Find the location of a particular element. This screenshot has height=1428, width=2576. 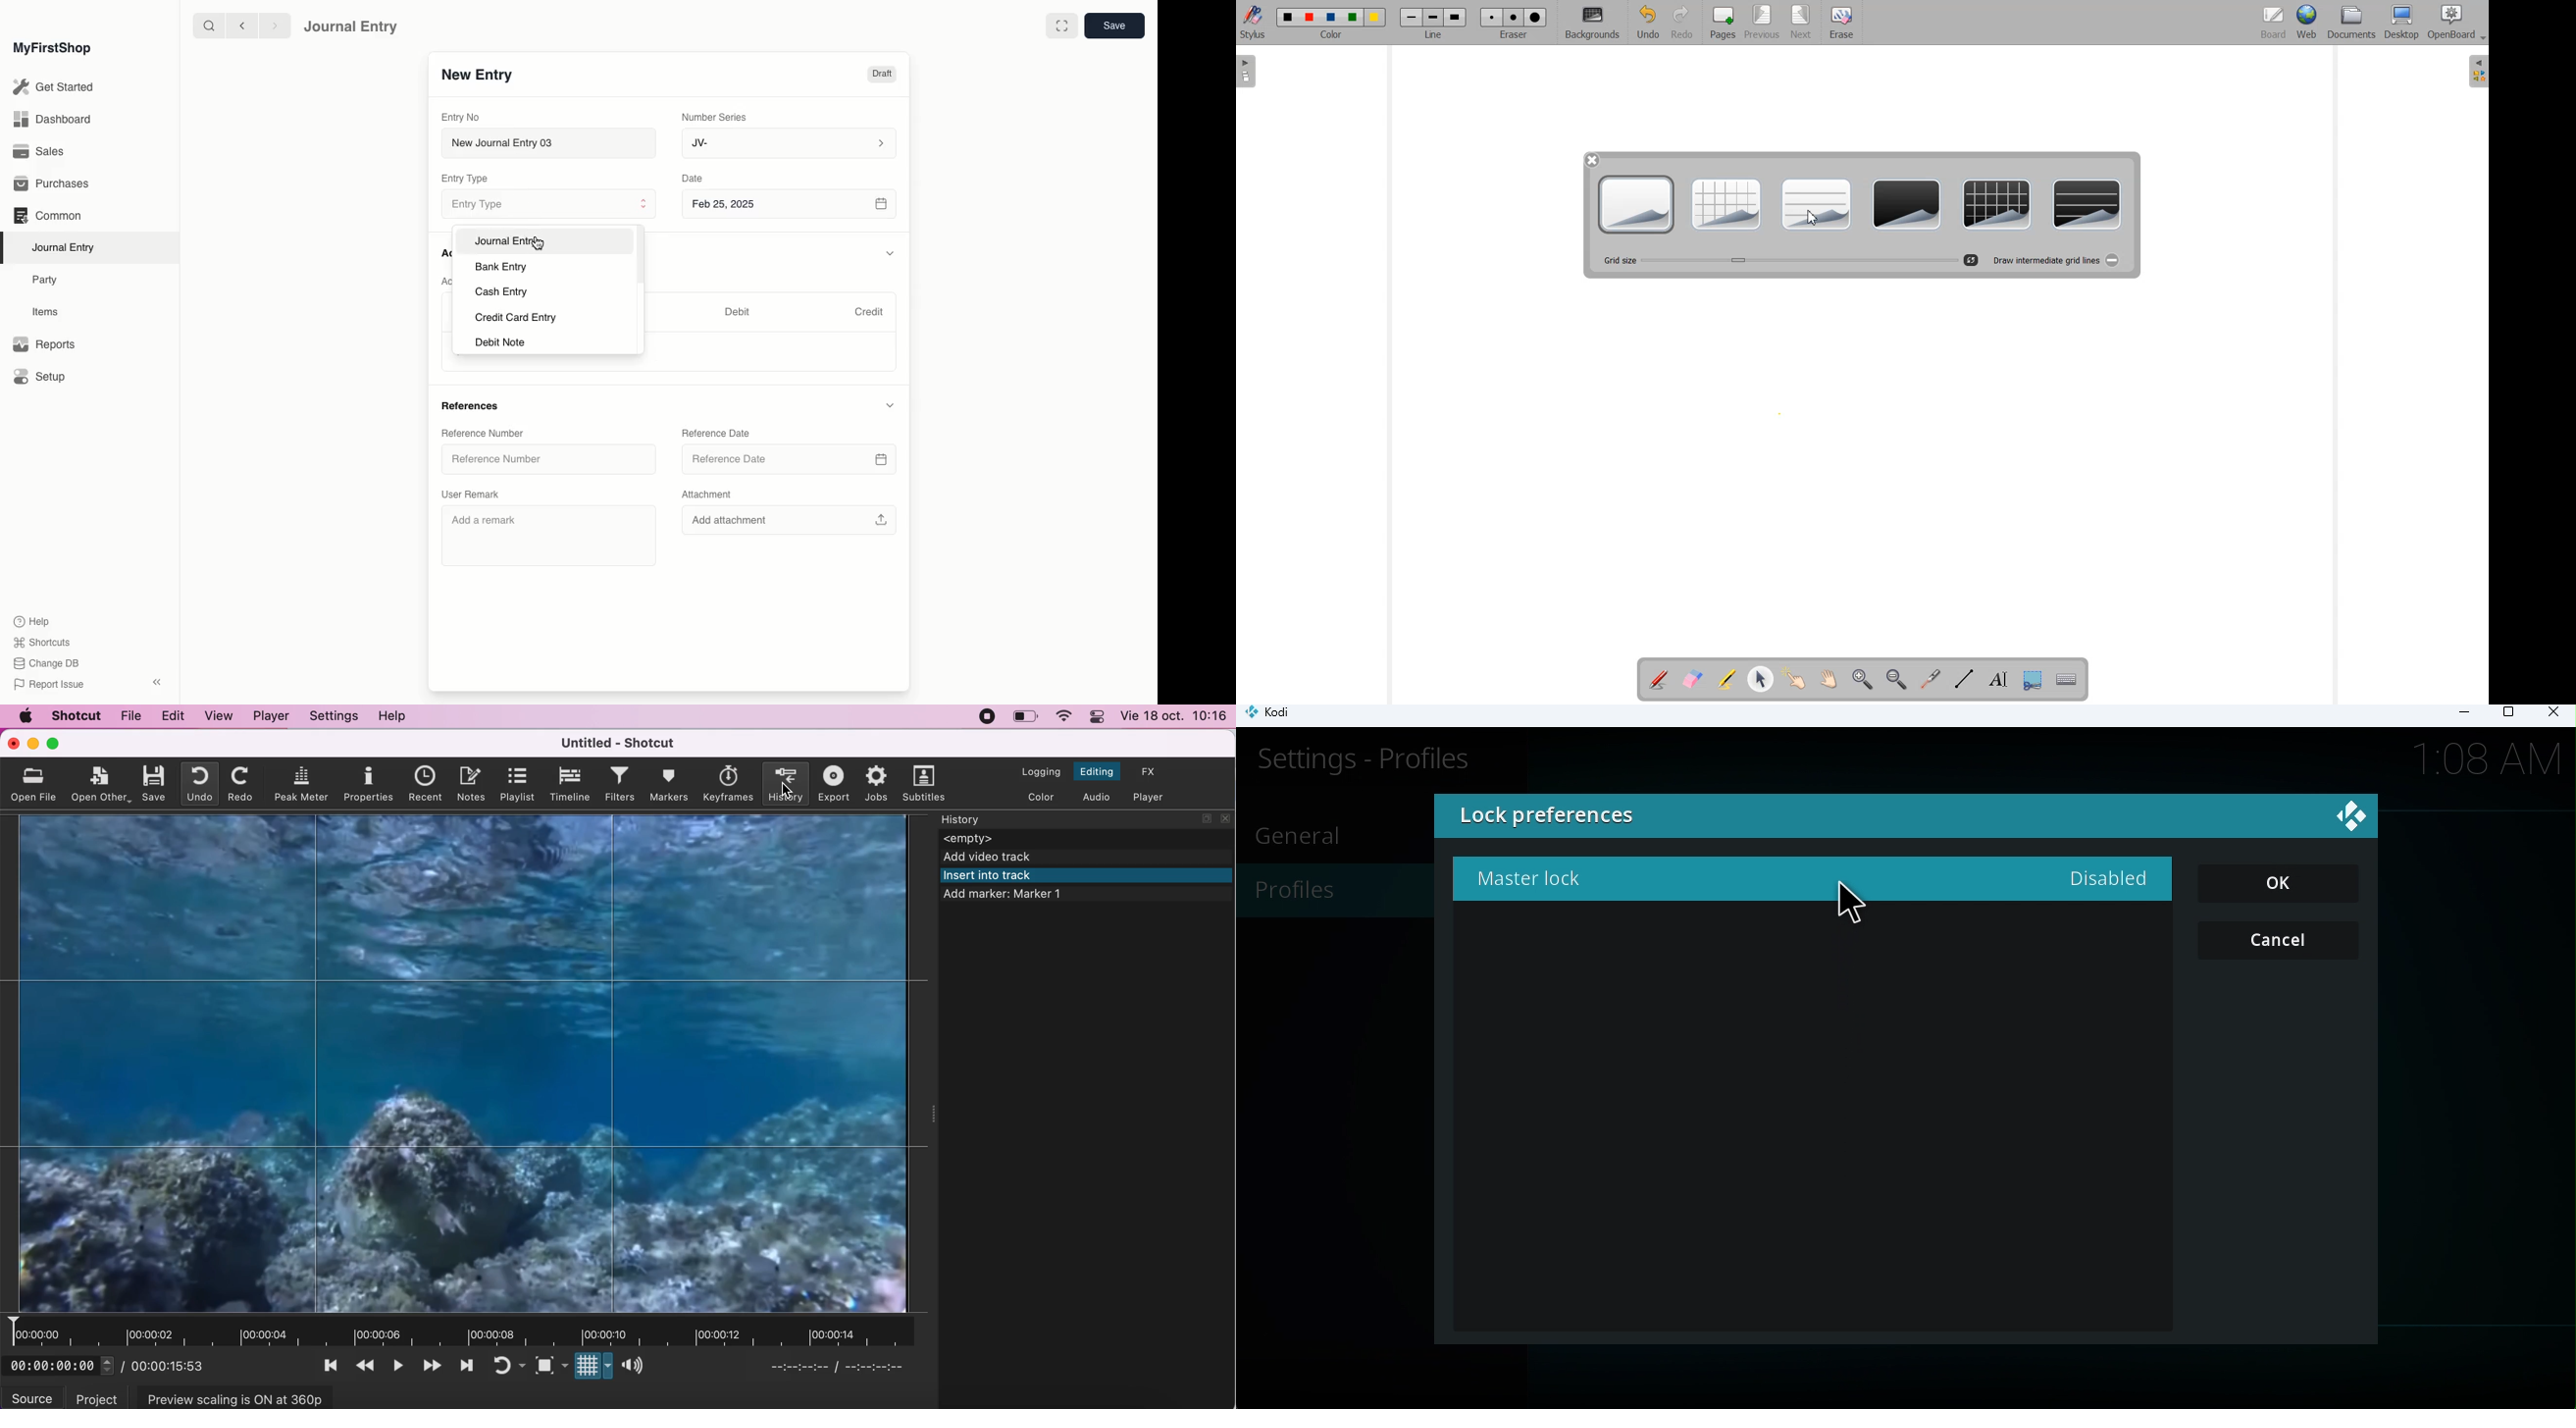

Purchases is located at coordinates (55, 184).